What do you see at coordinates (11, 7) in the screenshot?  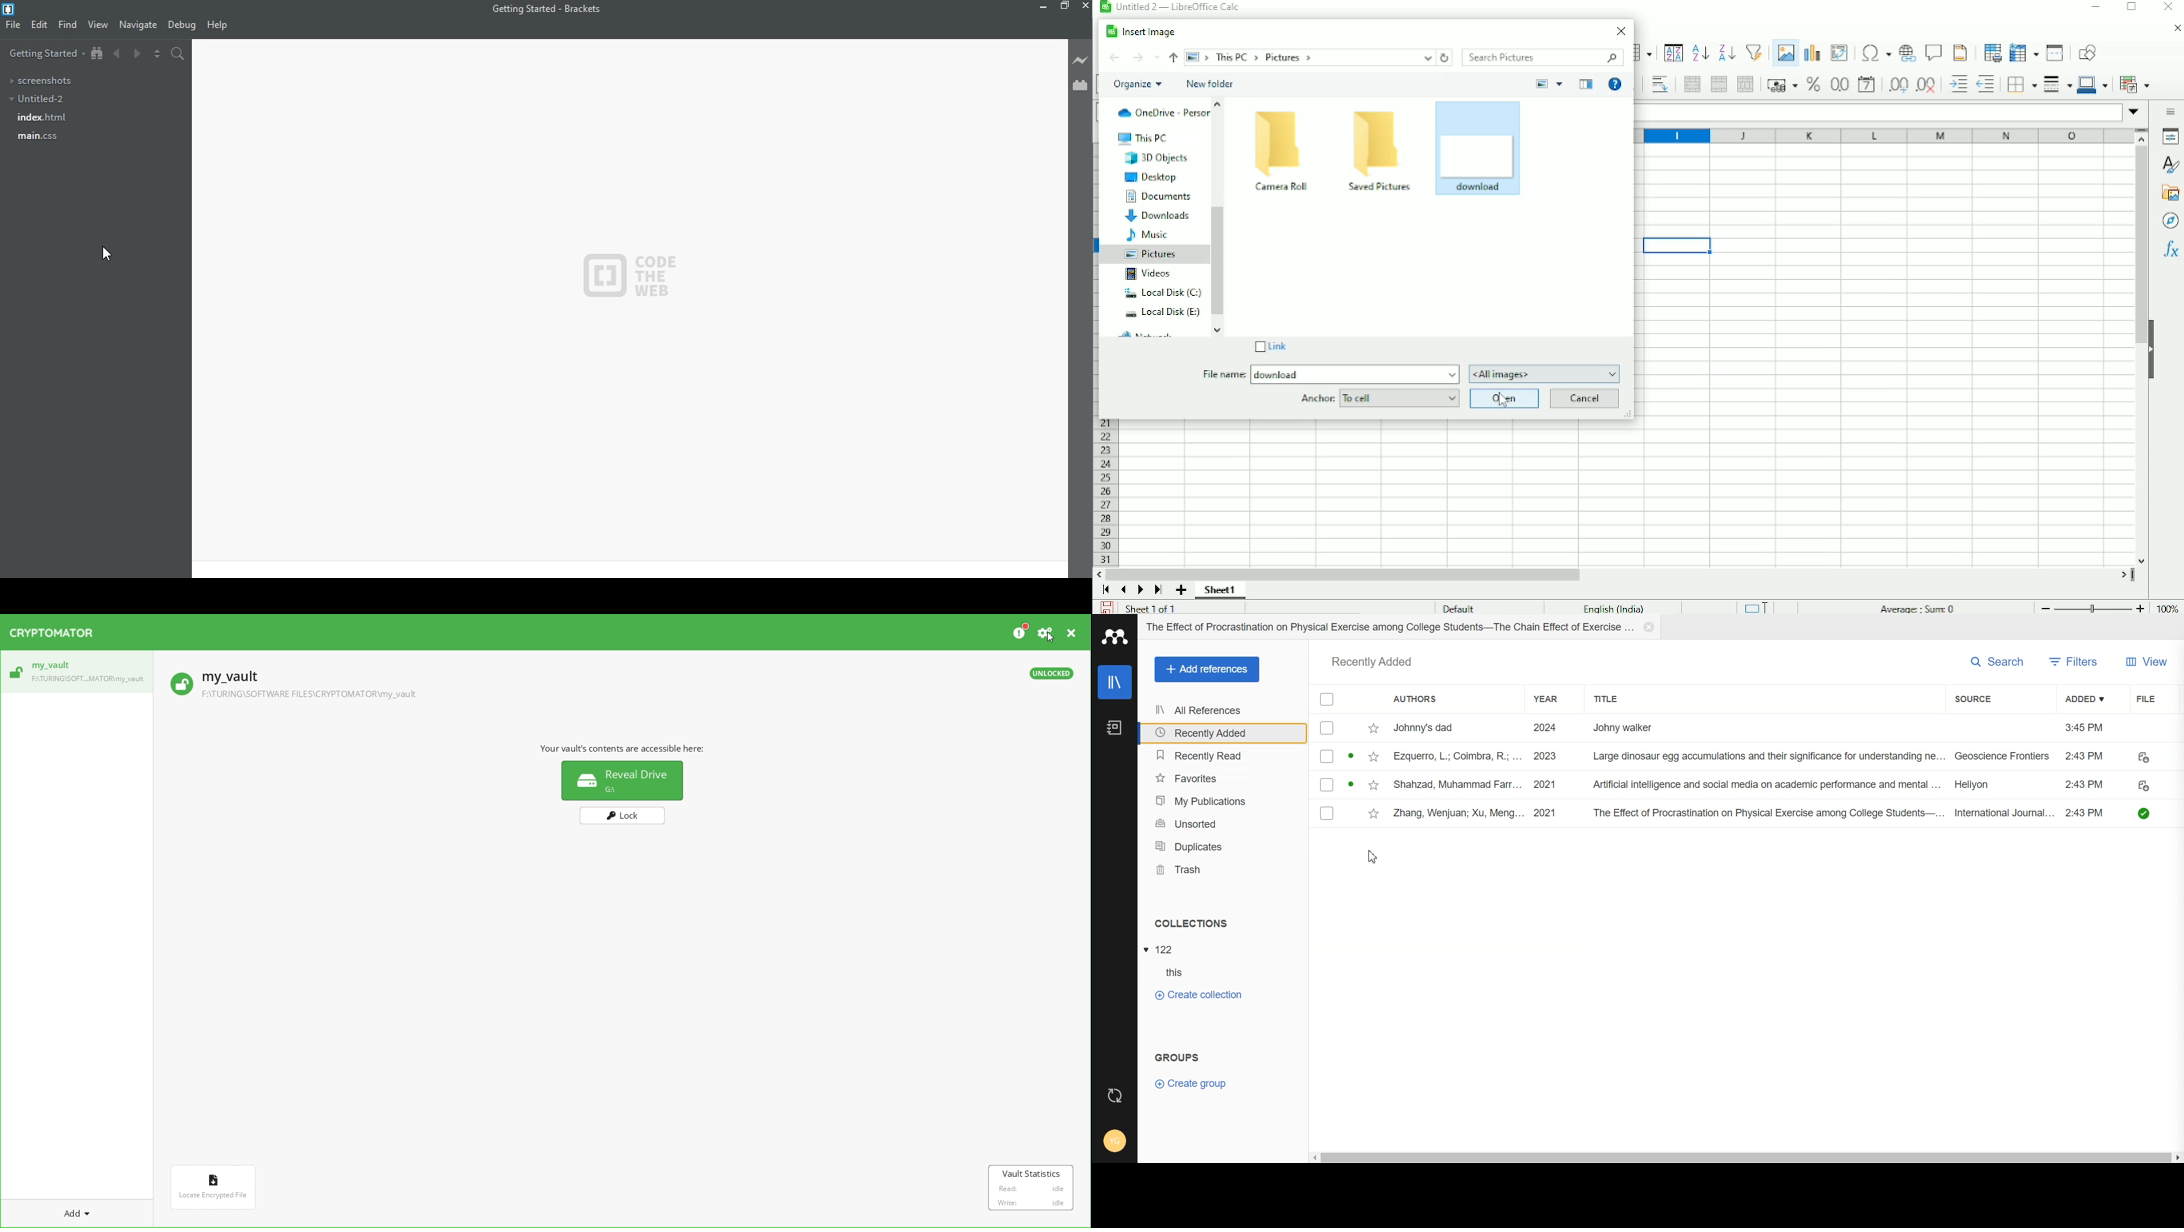 I see `brackets icon` at bounding box center [11, 7].